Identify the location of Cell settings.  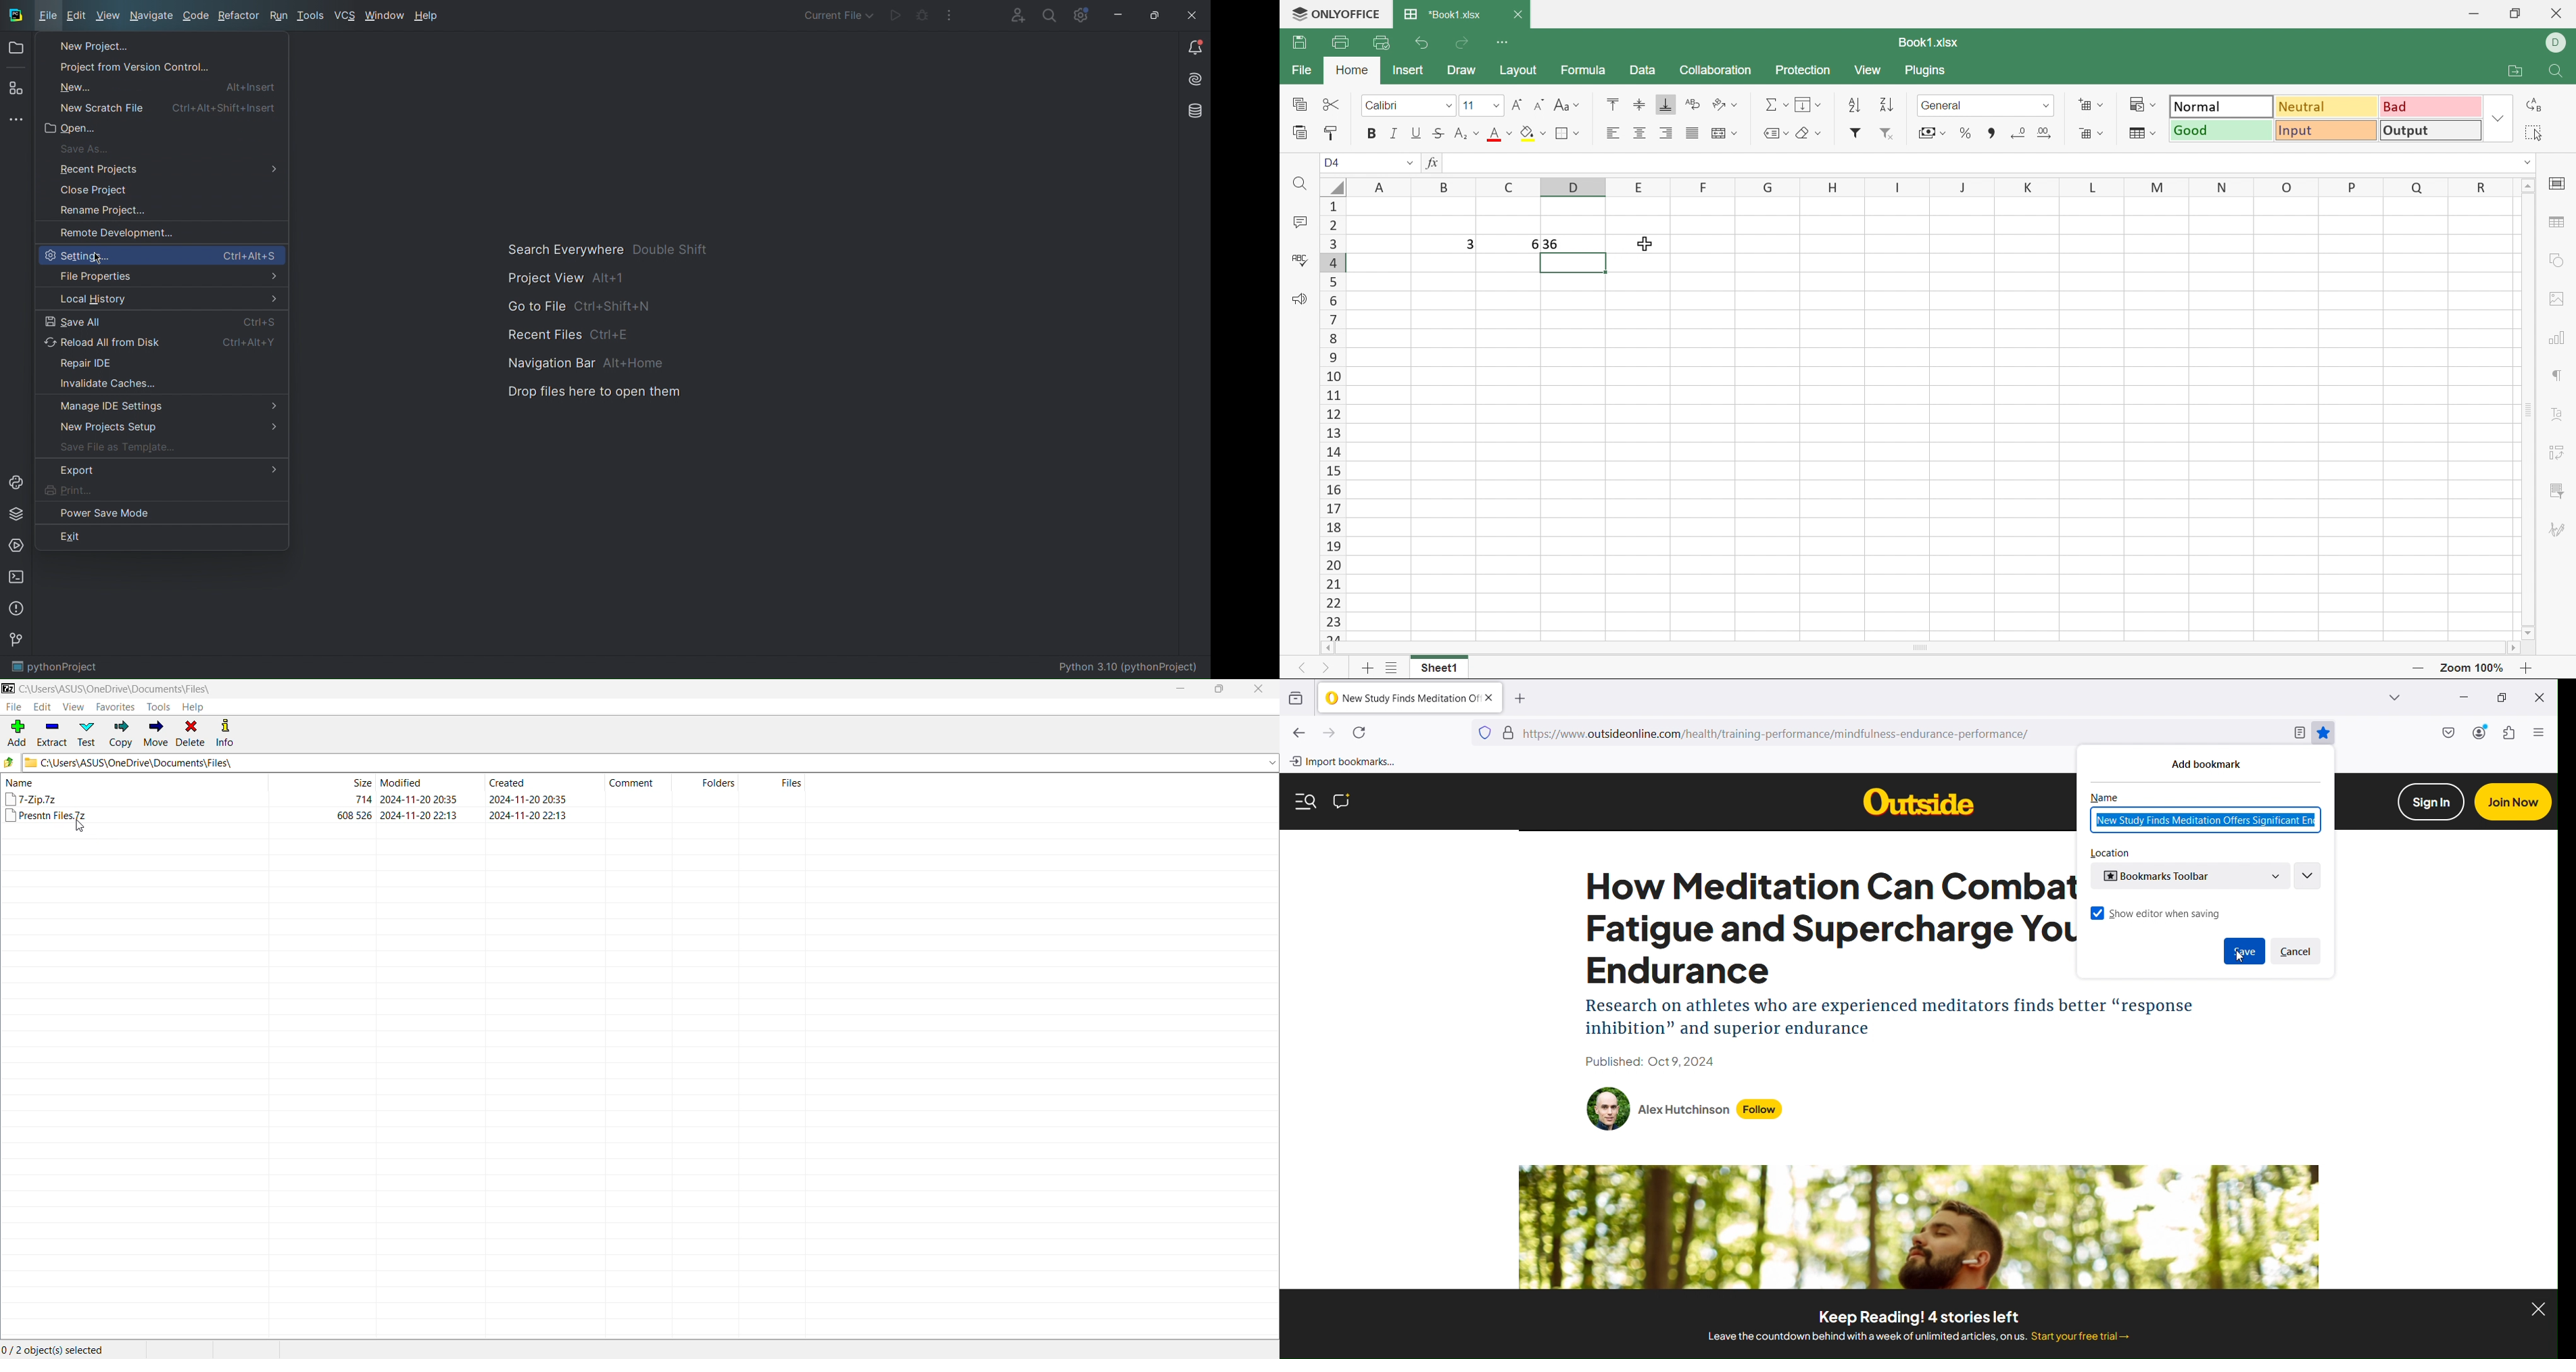
(2560, 182).